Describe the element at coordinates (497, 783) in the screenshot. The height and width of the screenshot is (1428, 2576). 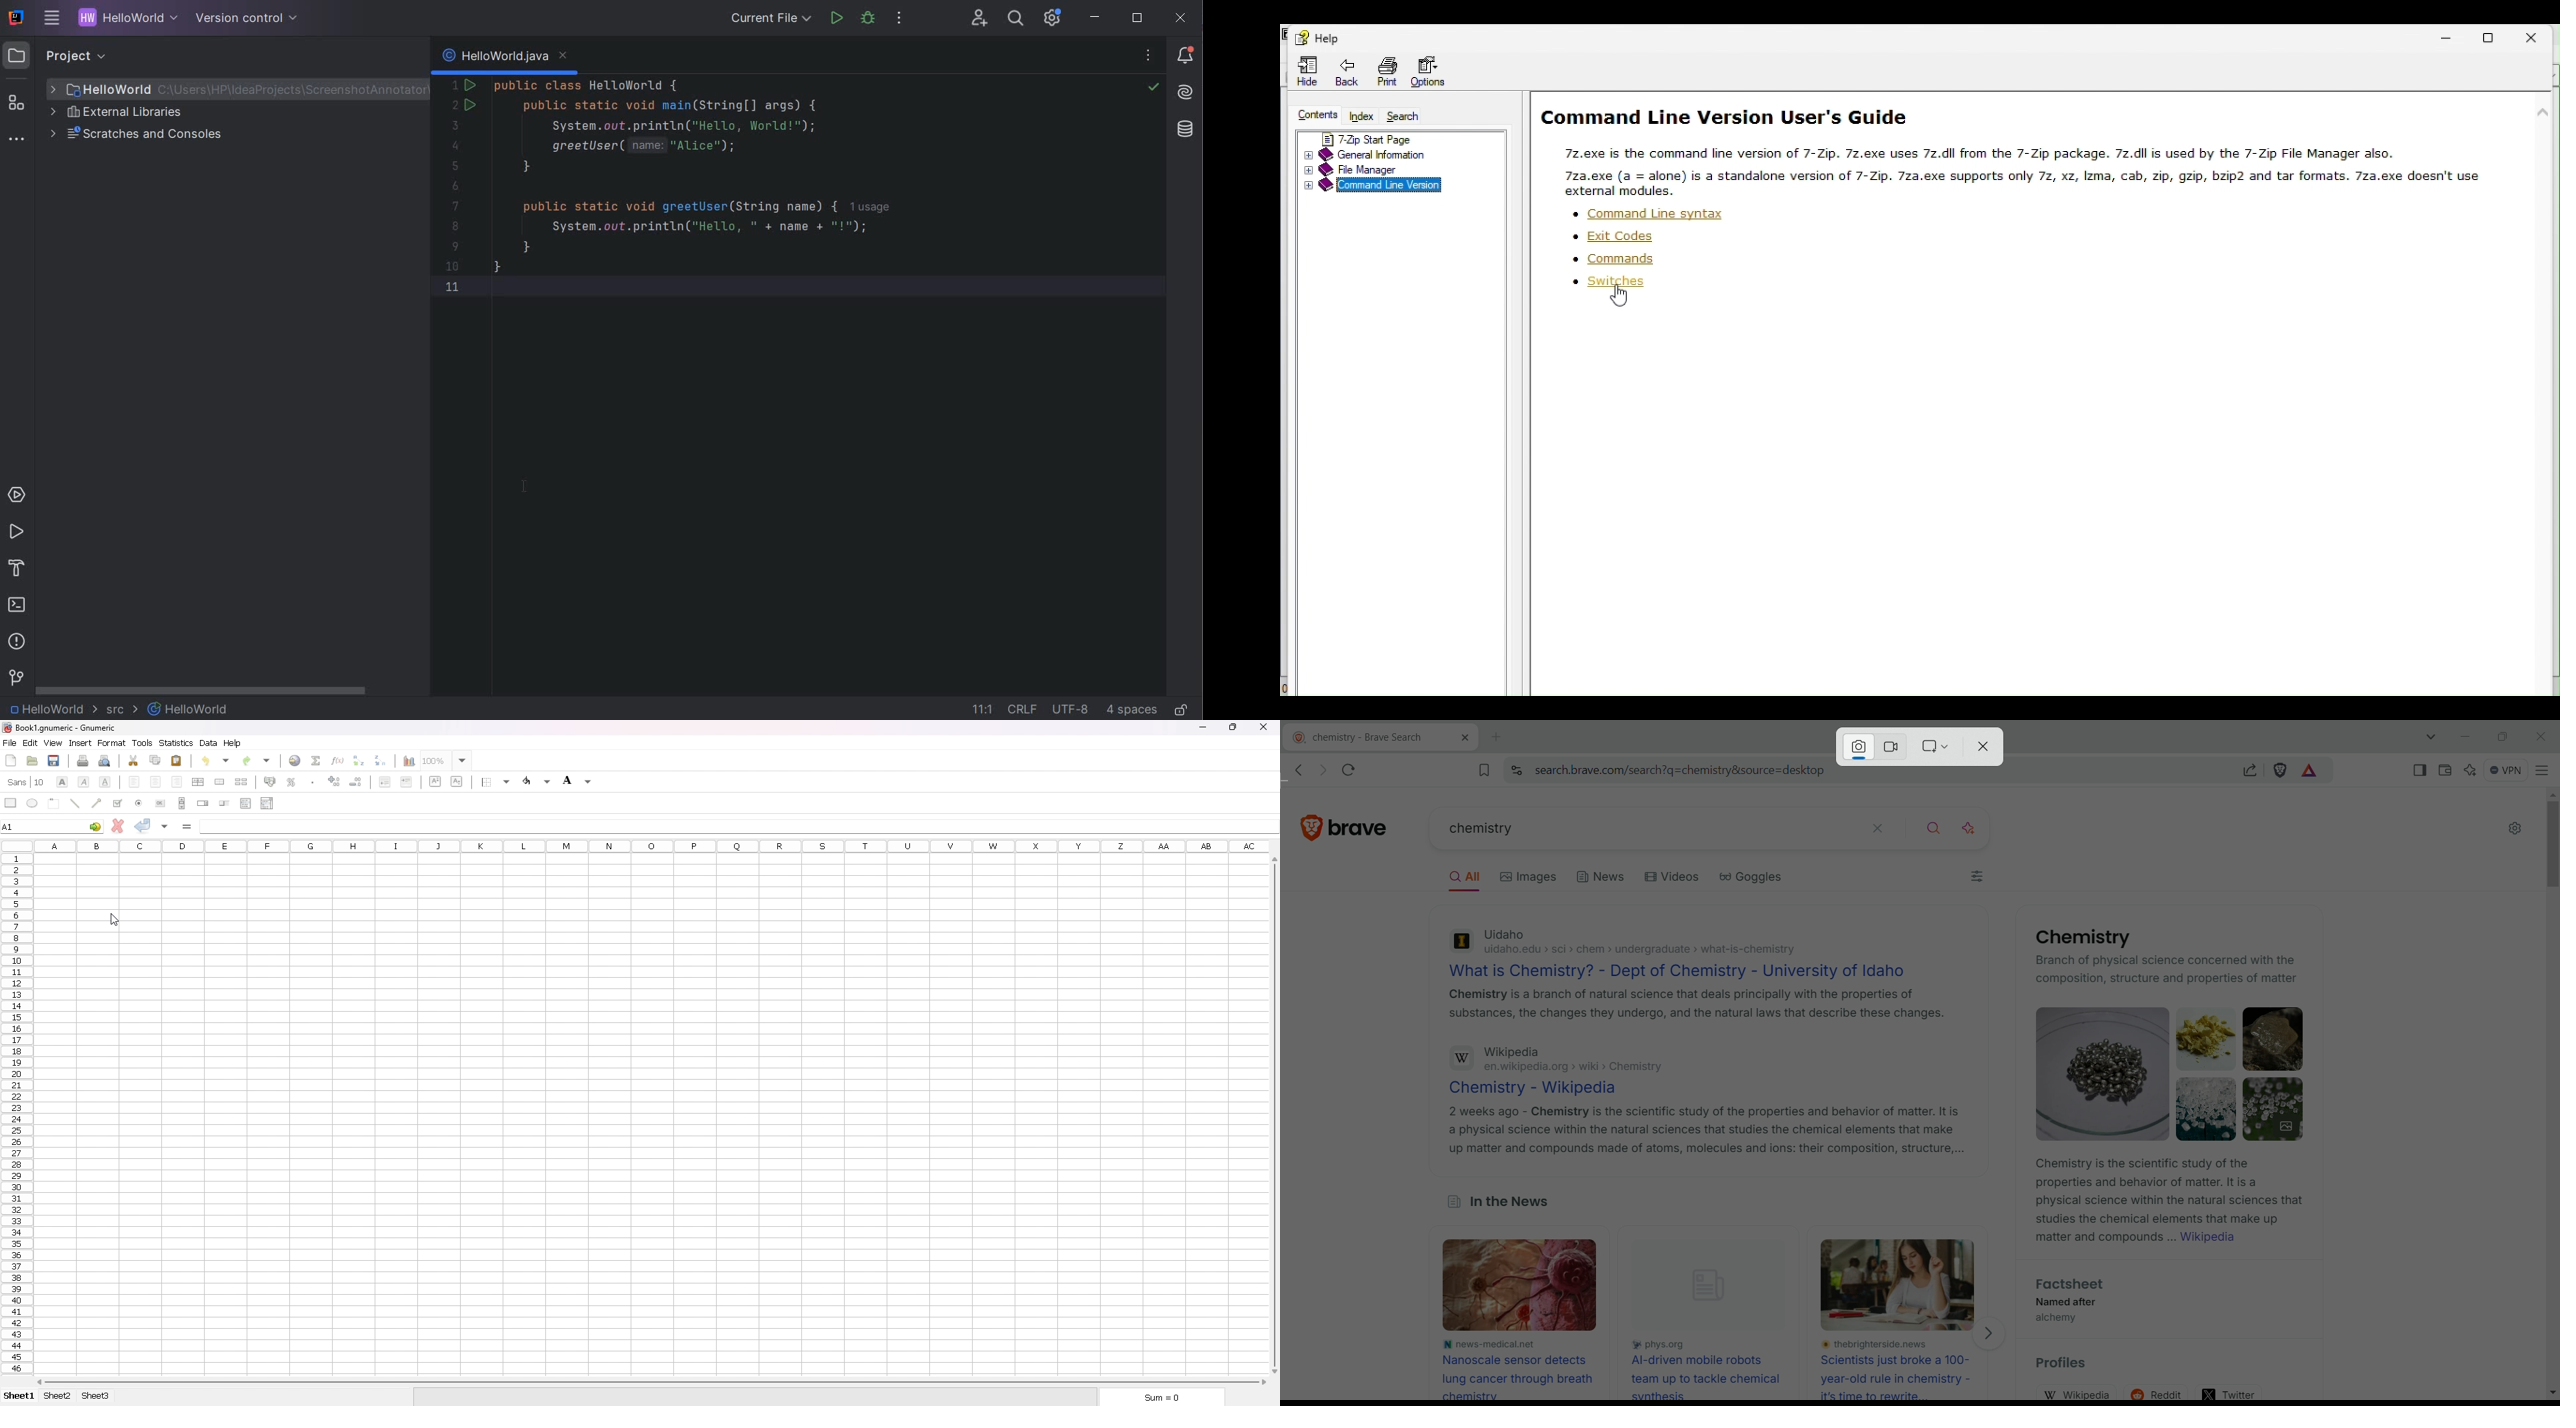
I see `border` at that location.